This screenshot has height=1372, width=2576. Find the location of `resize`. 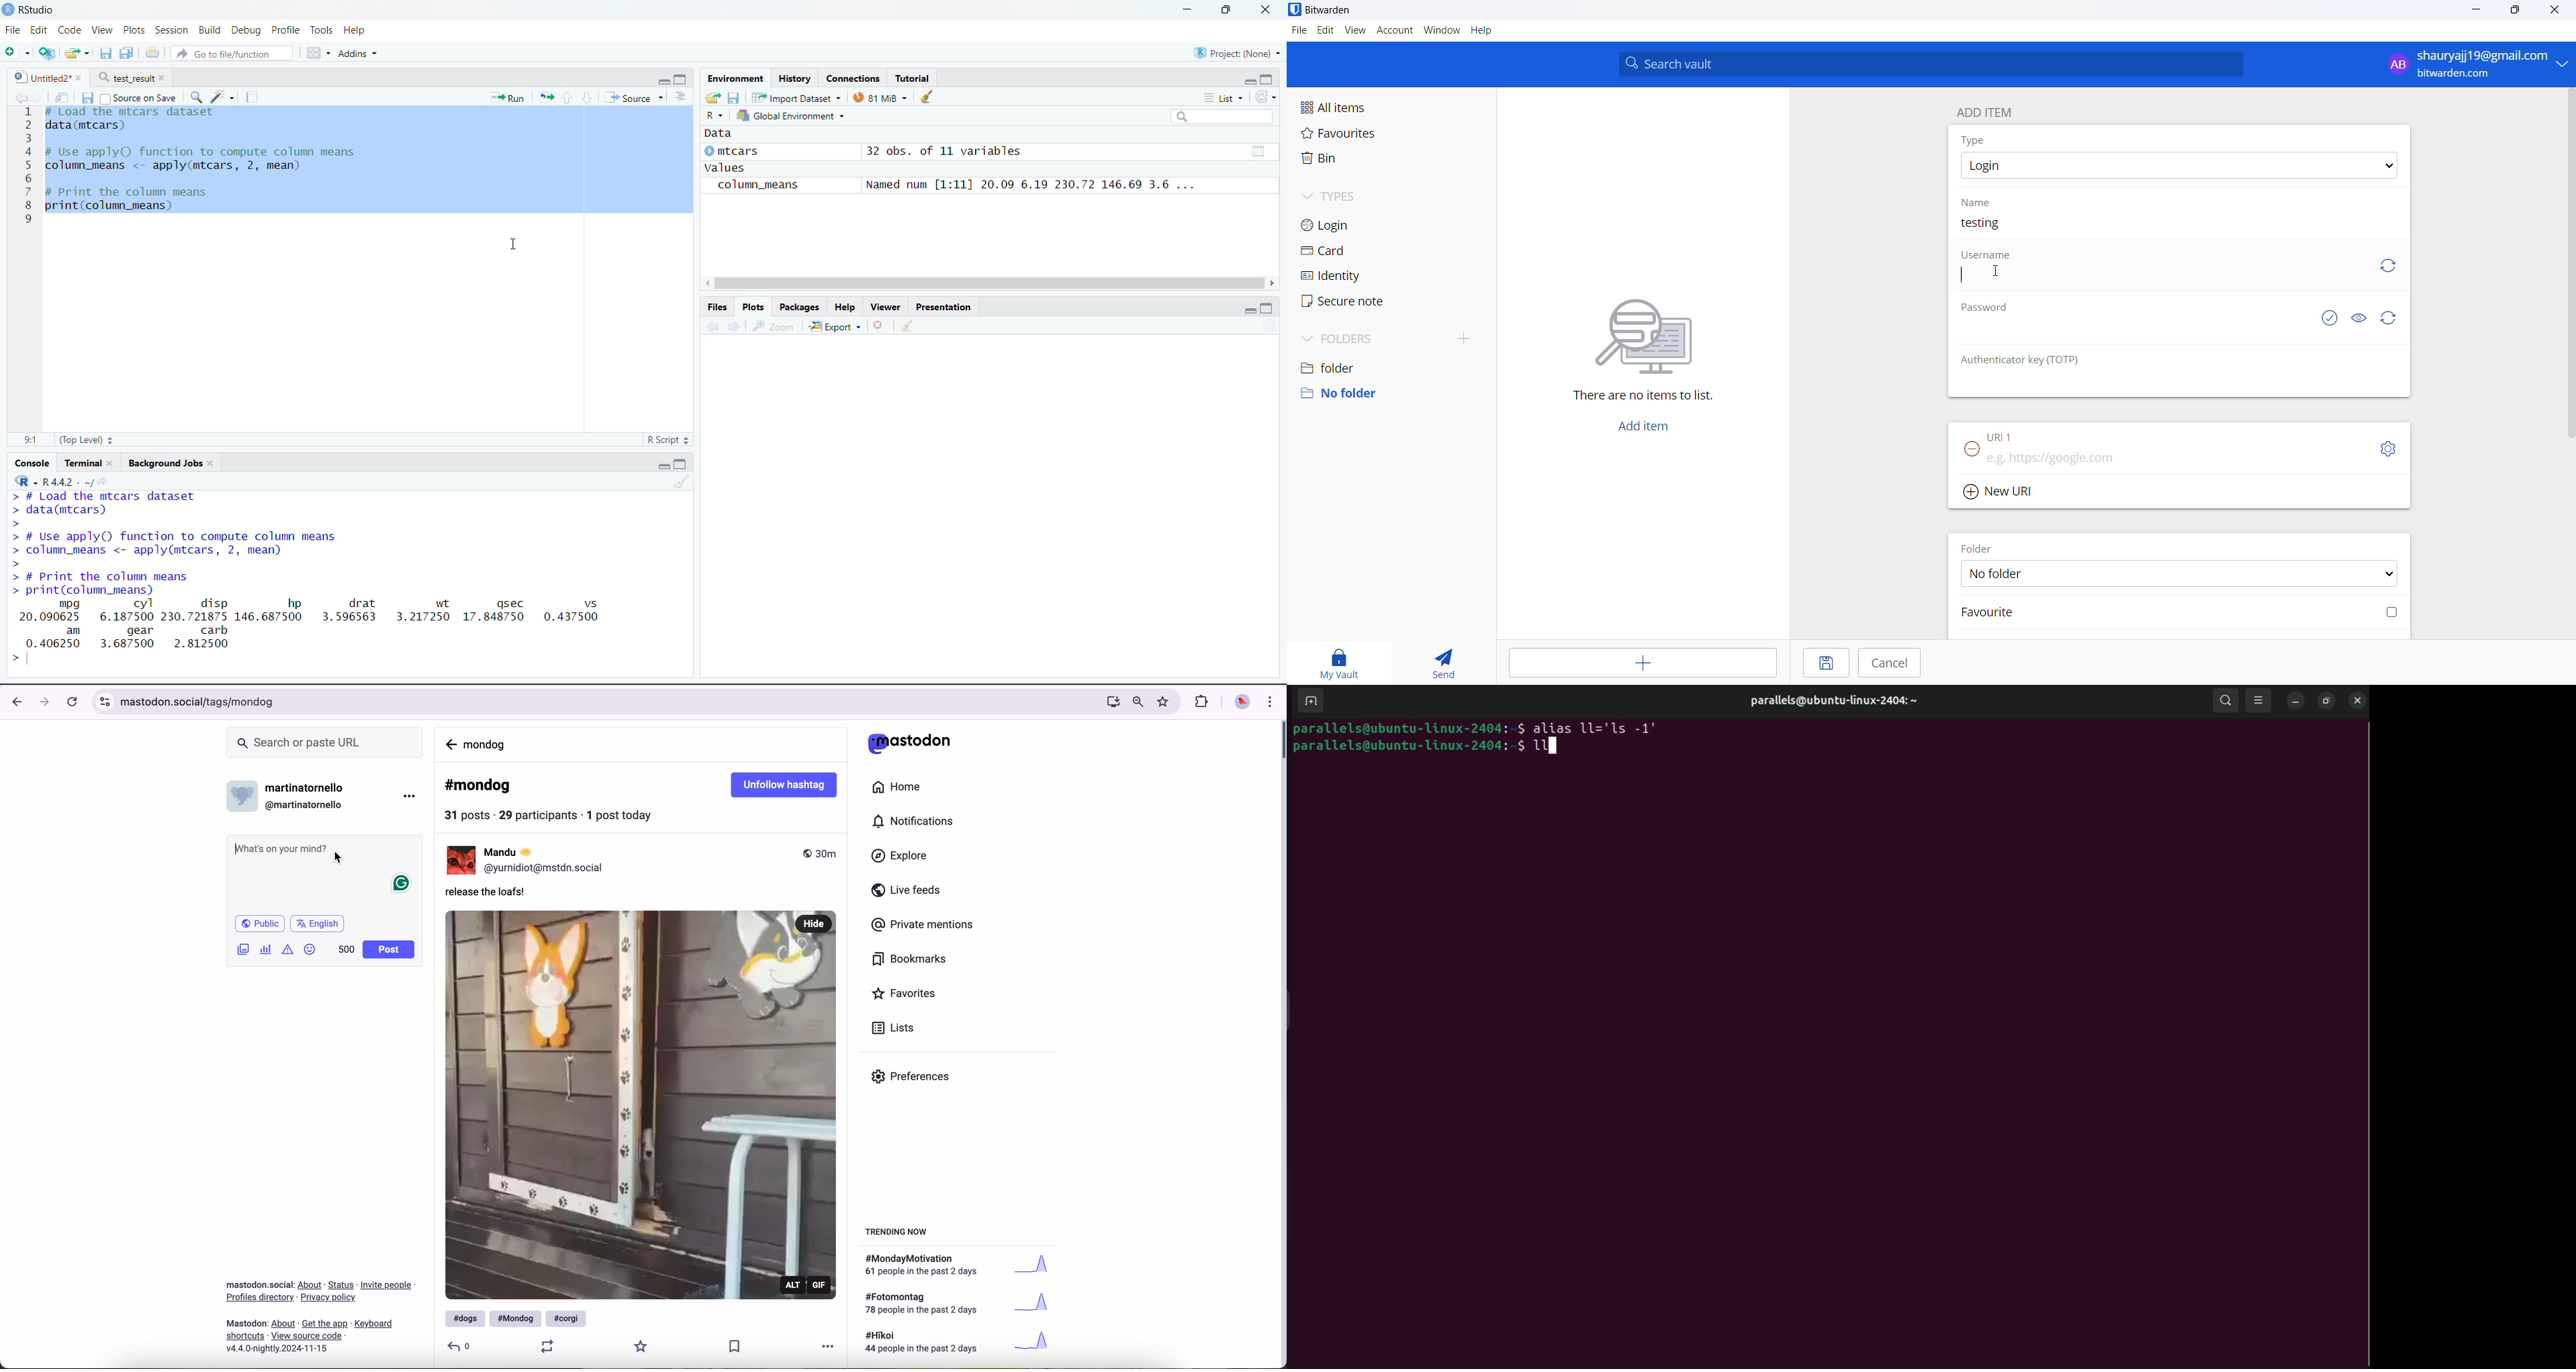

resize is located at coordinates (2325, 702).